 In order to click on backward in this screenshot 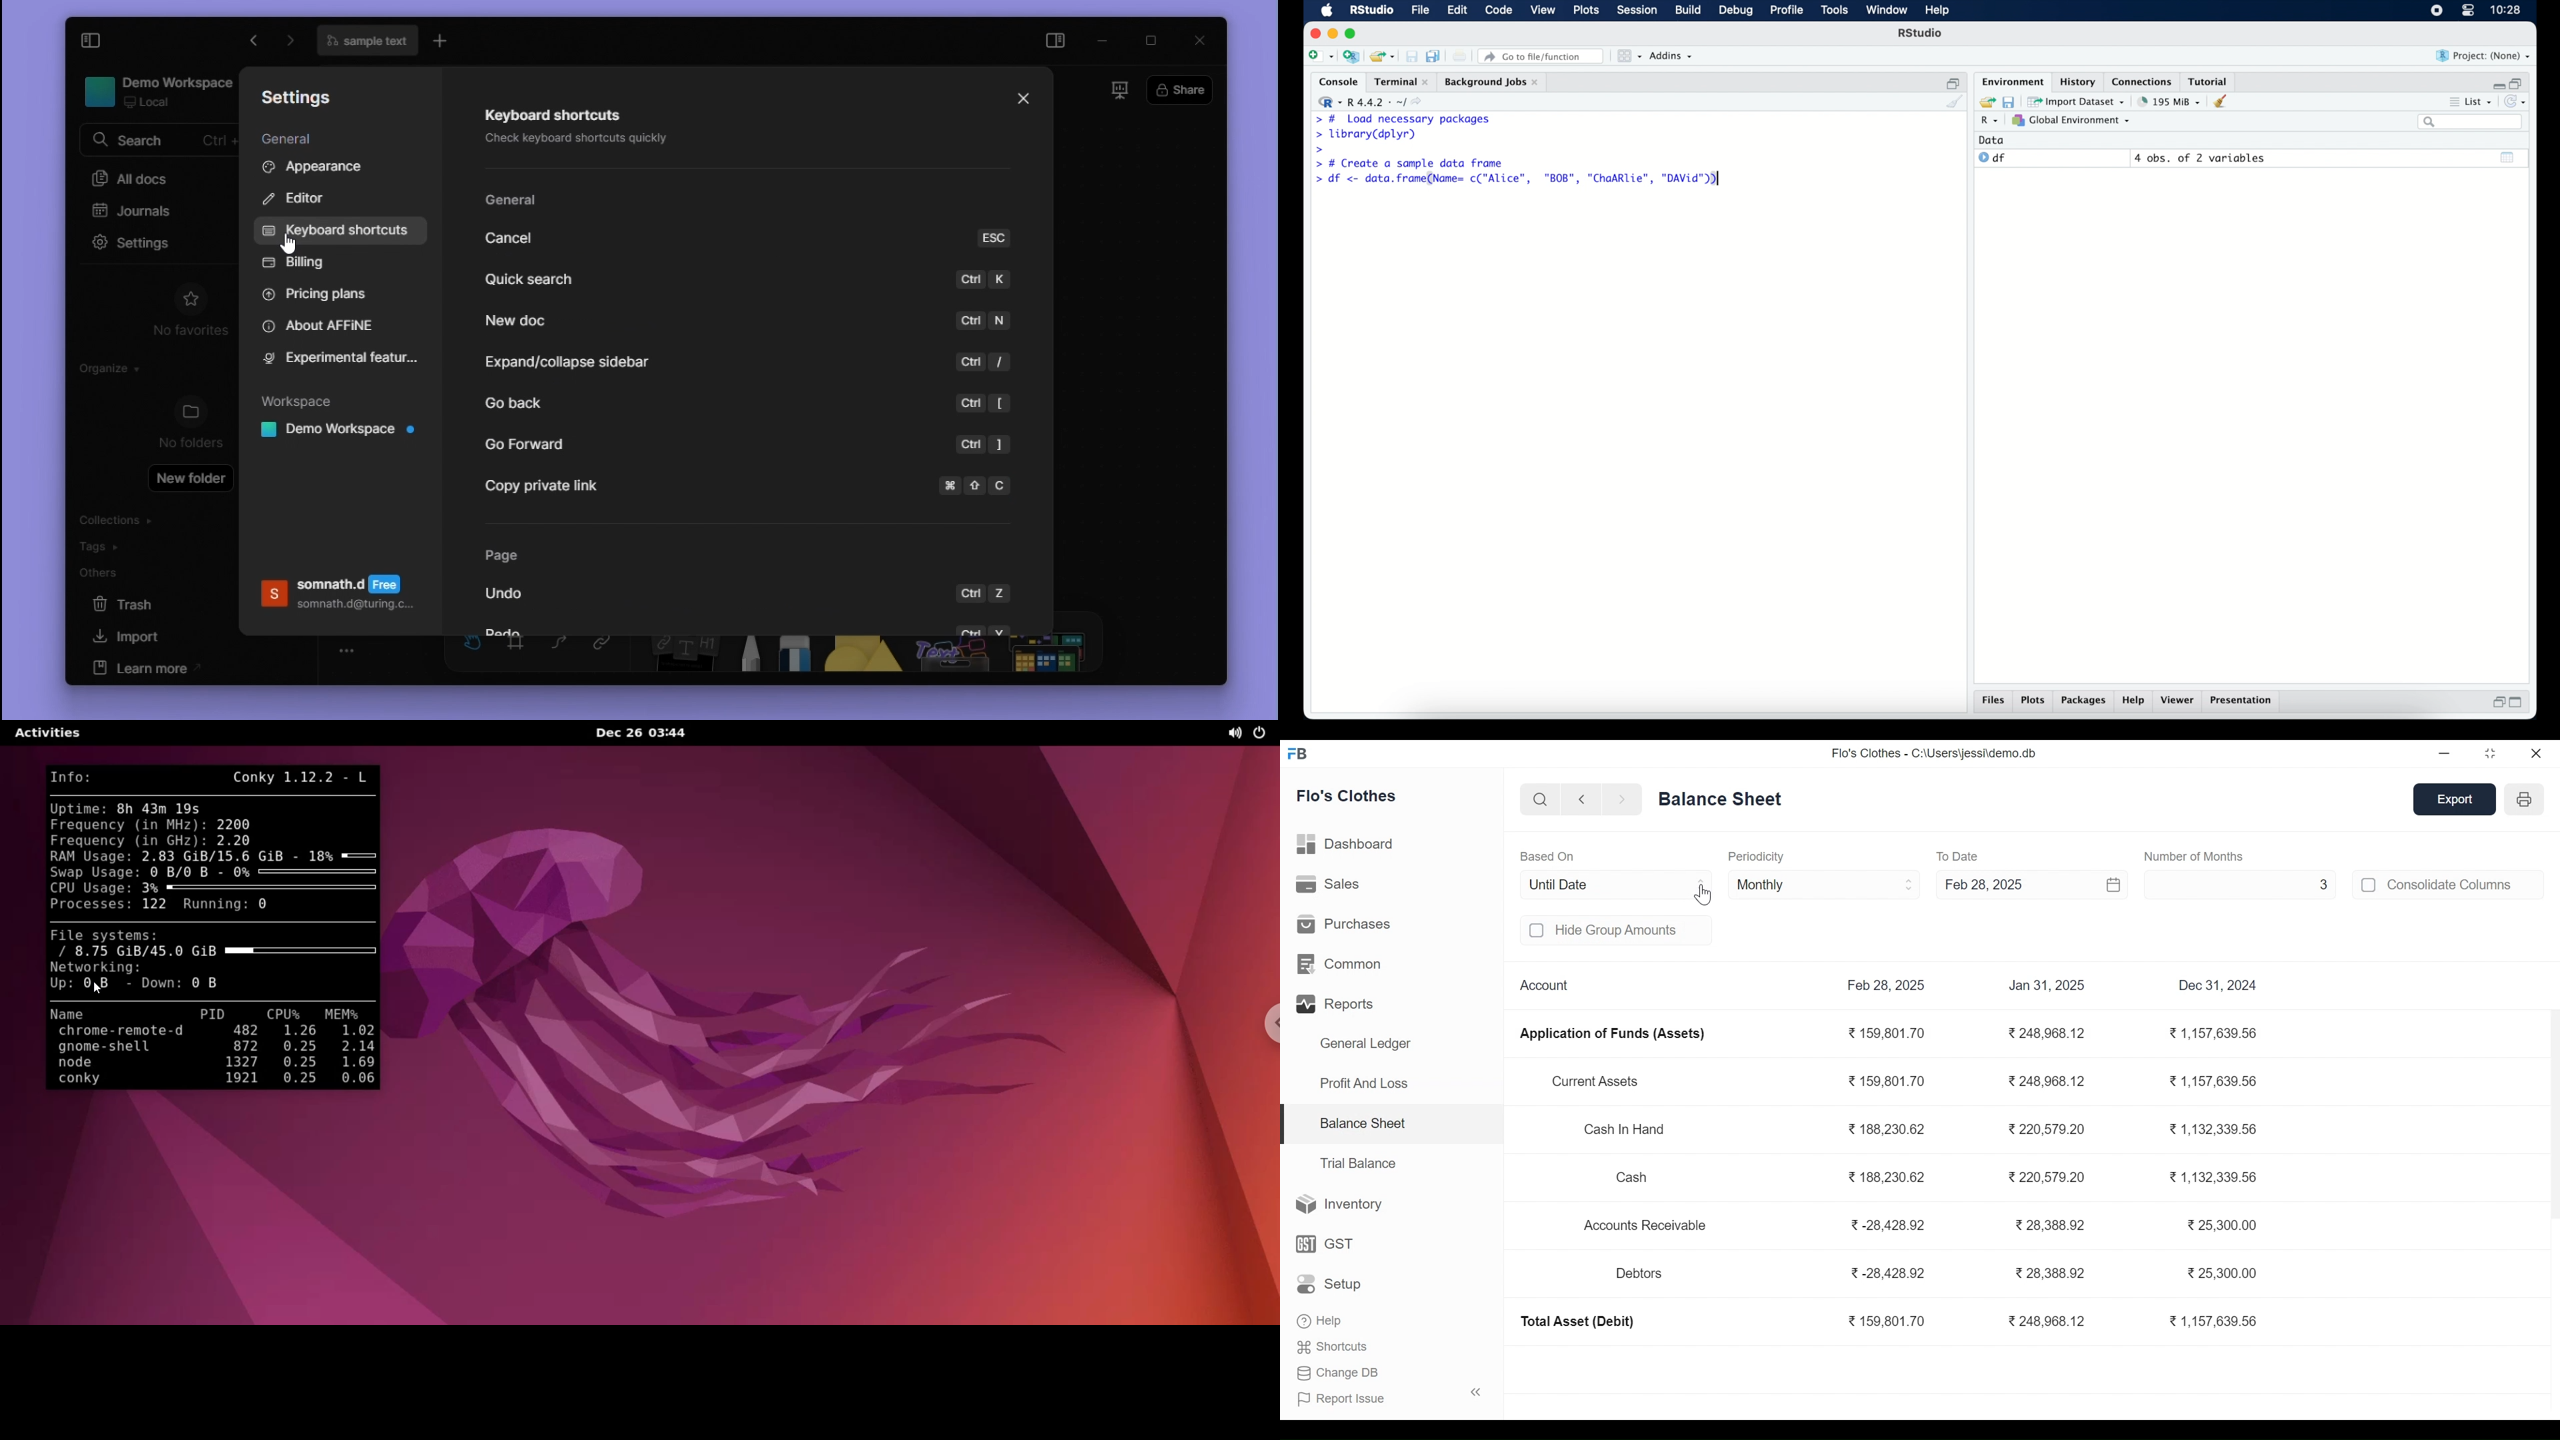, I will do `click(1582, 801)`.